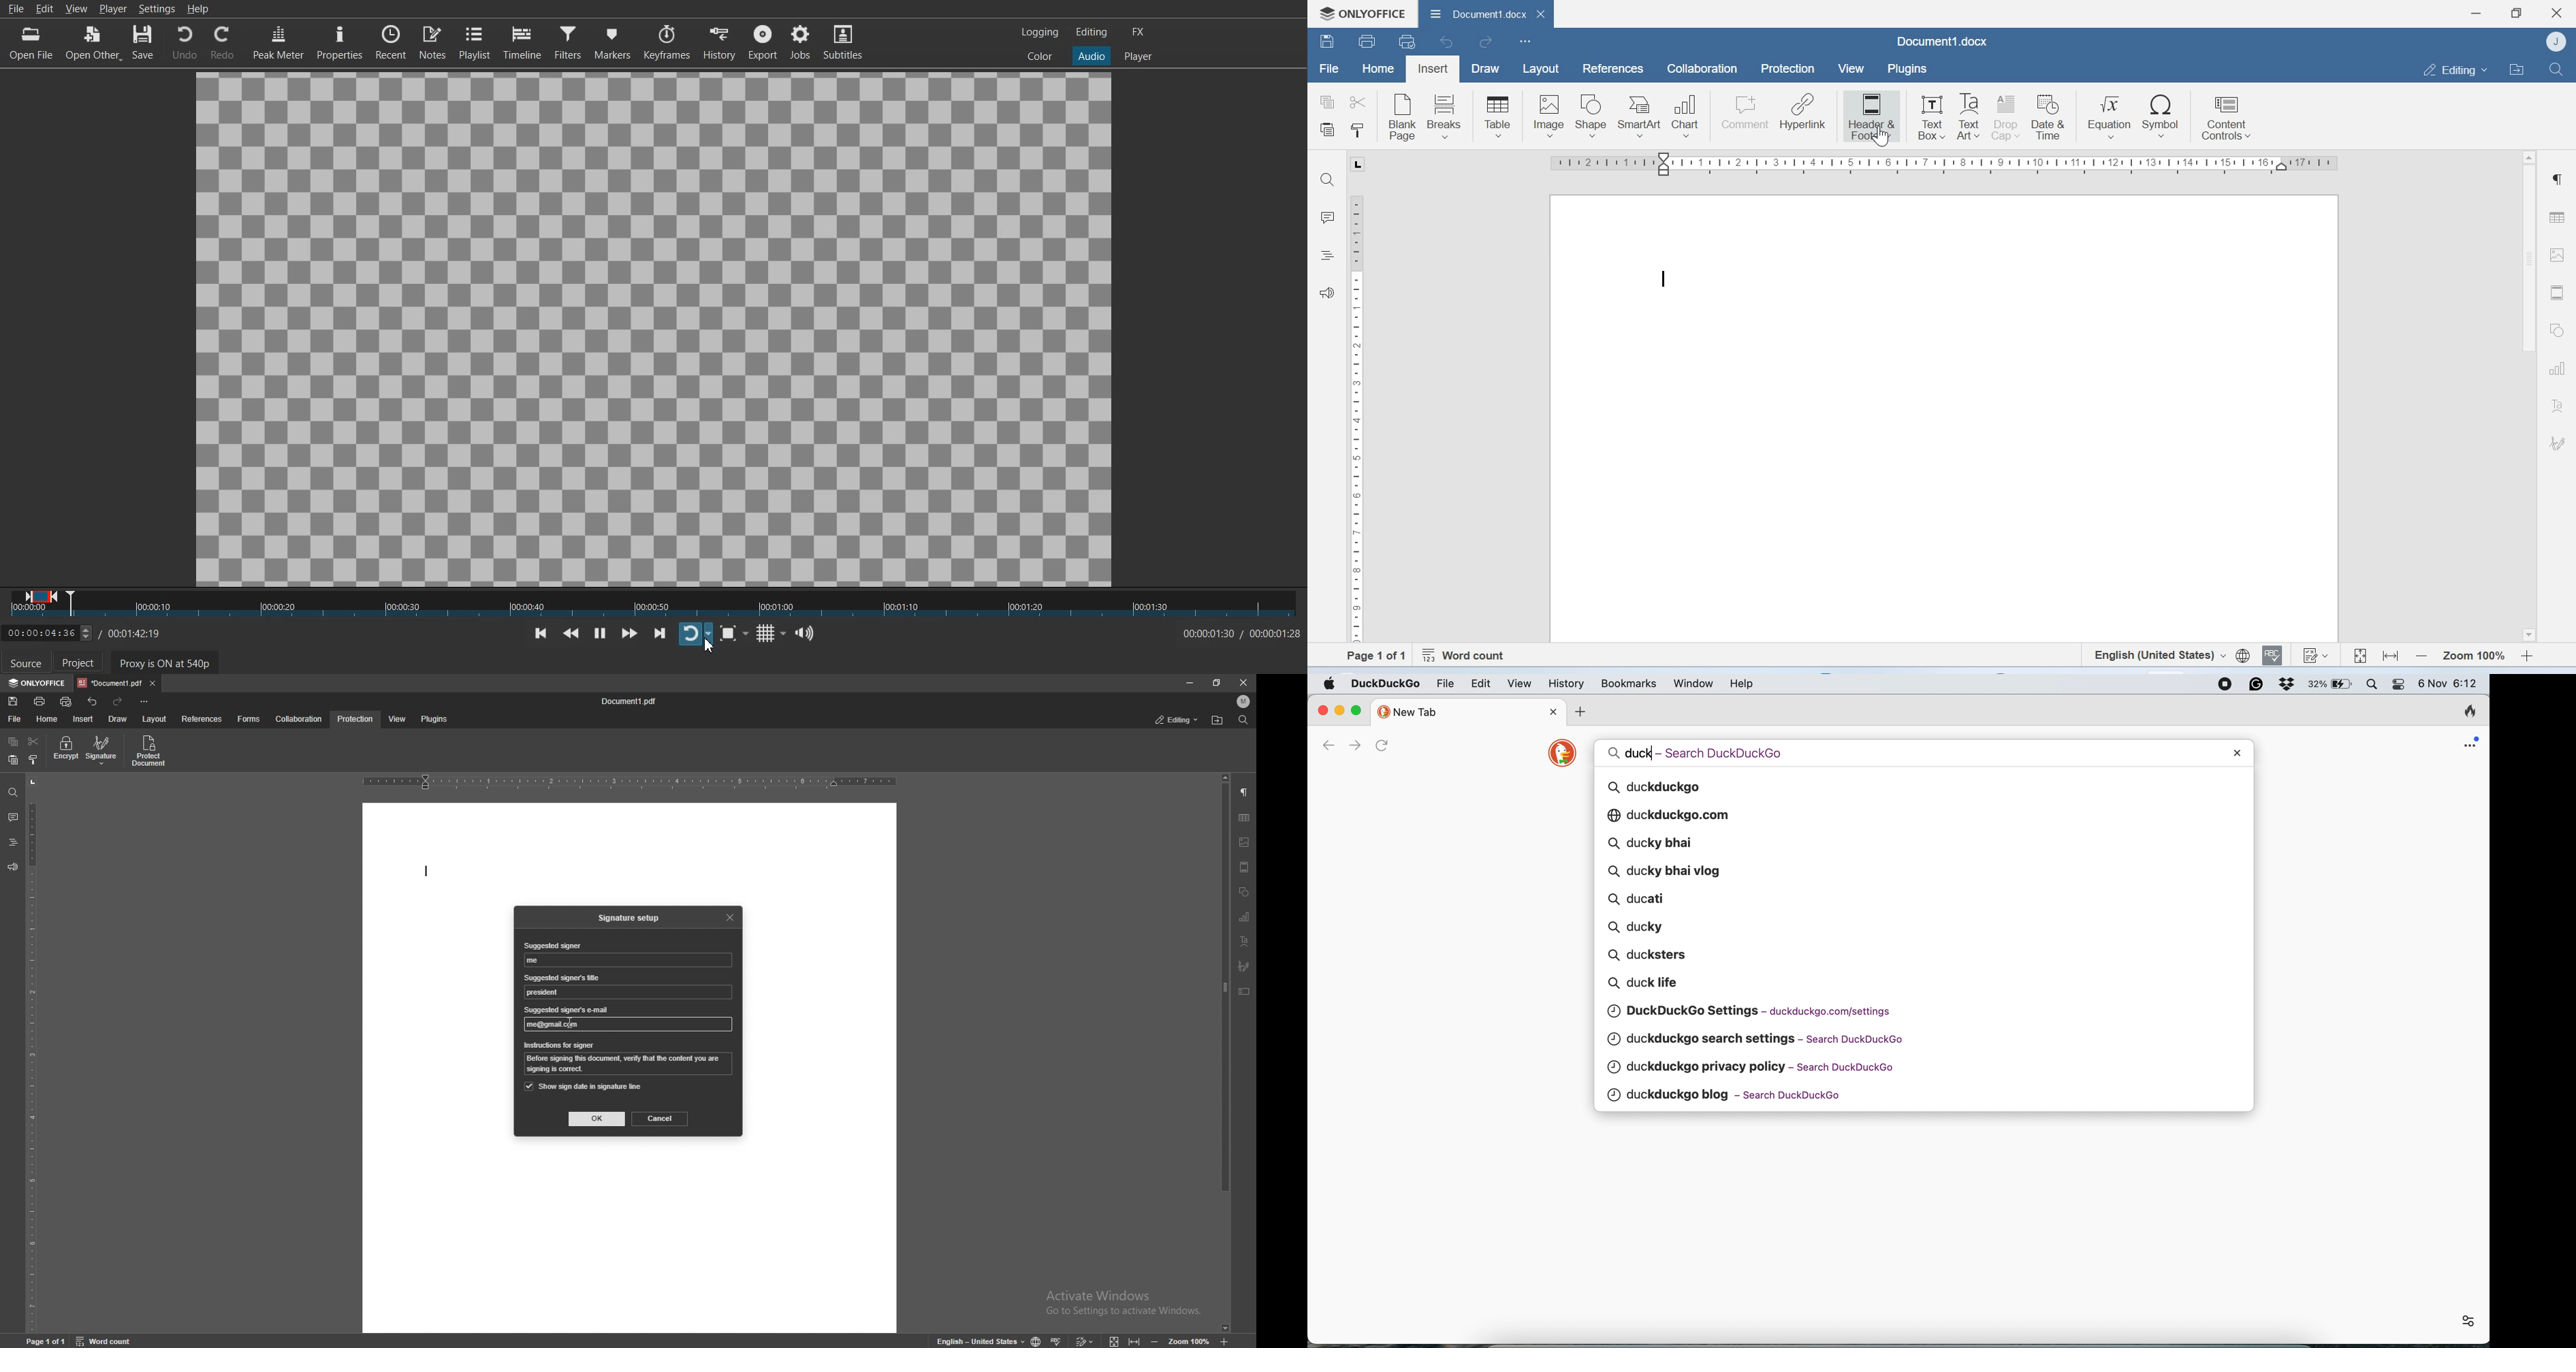 This screenshot has height=1372, width=2576. Describe the element at coordinates (197, 8) in the screenshot. I see `Help` at that location.